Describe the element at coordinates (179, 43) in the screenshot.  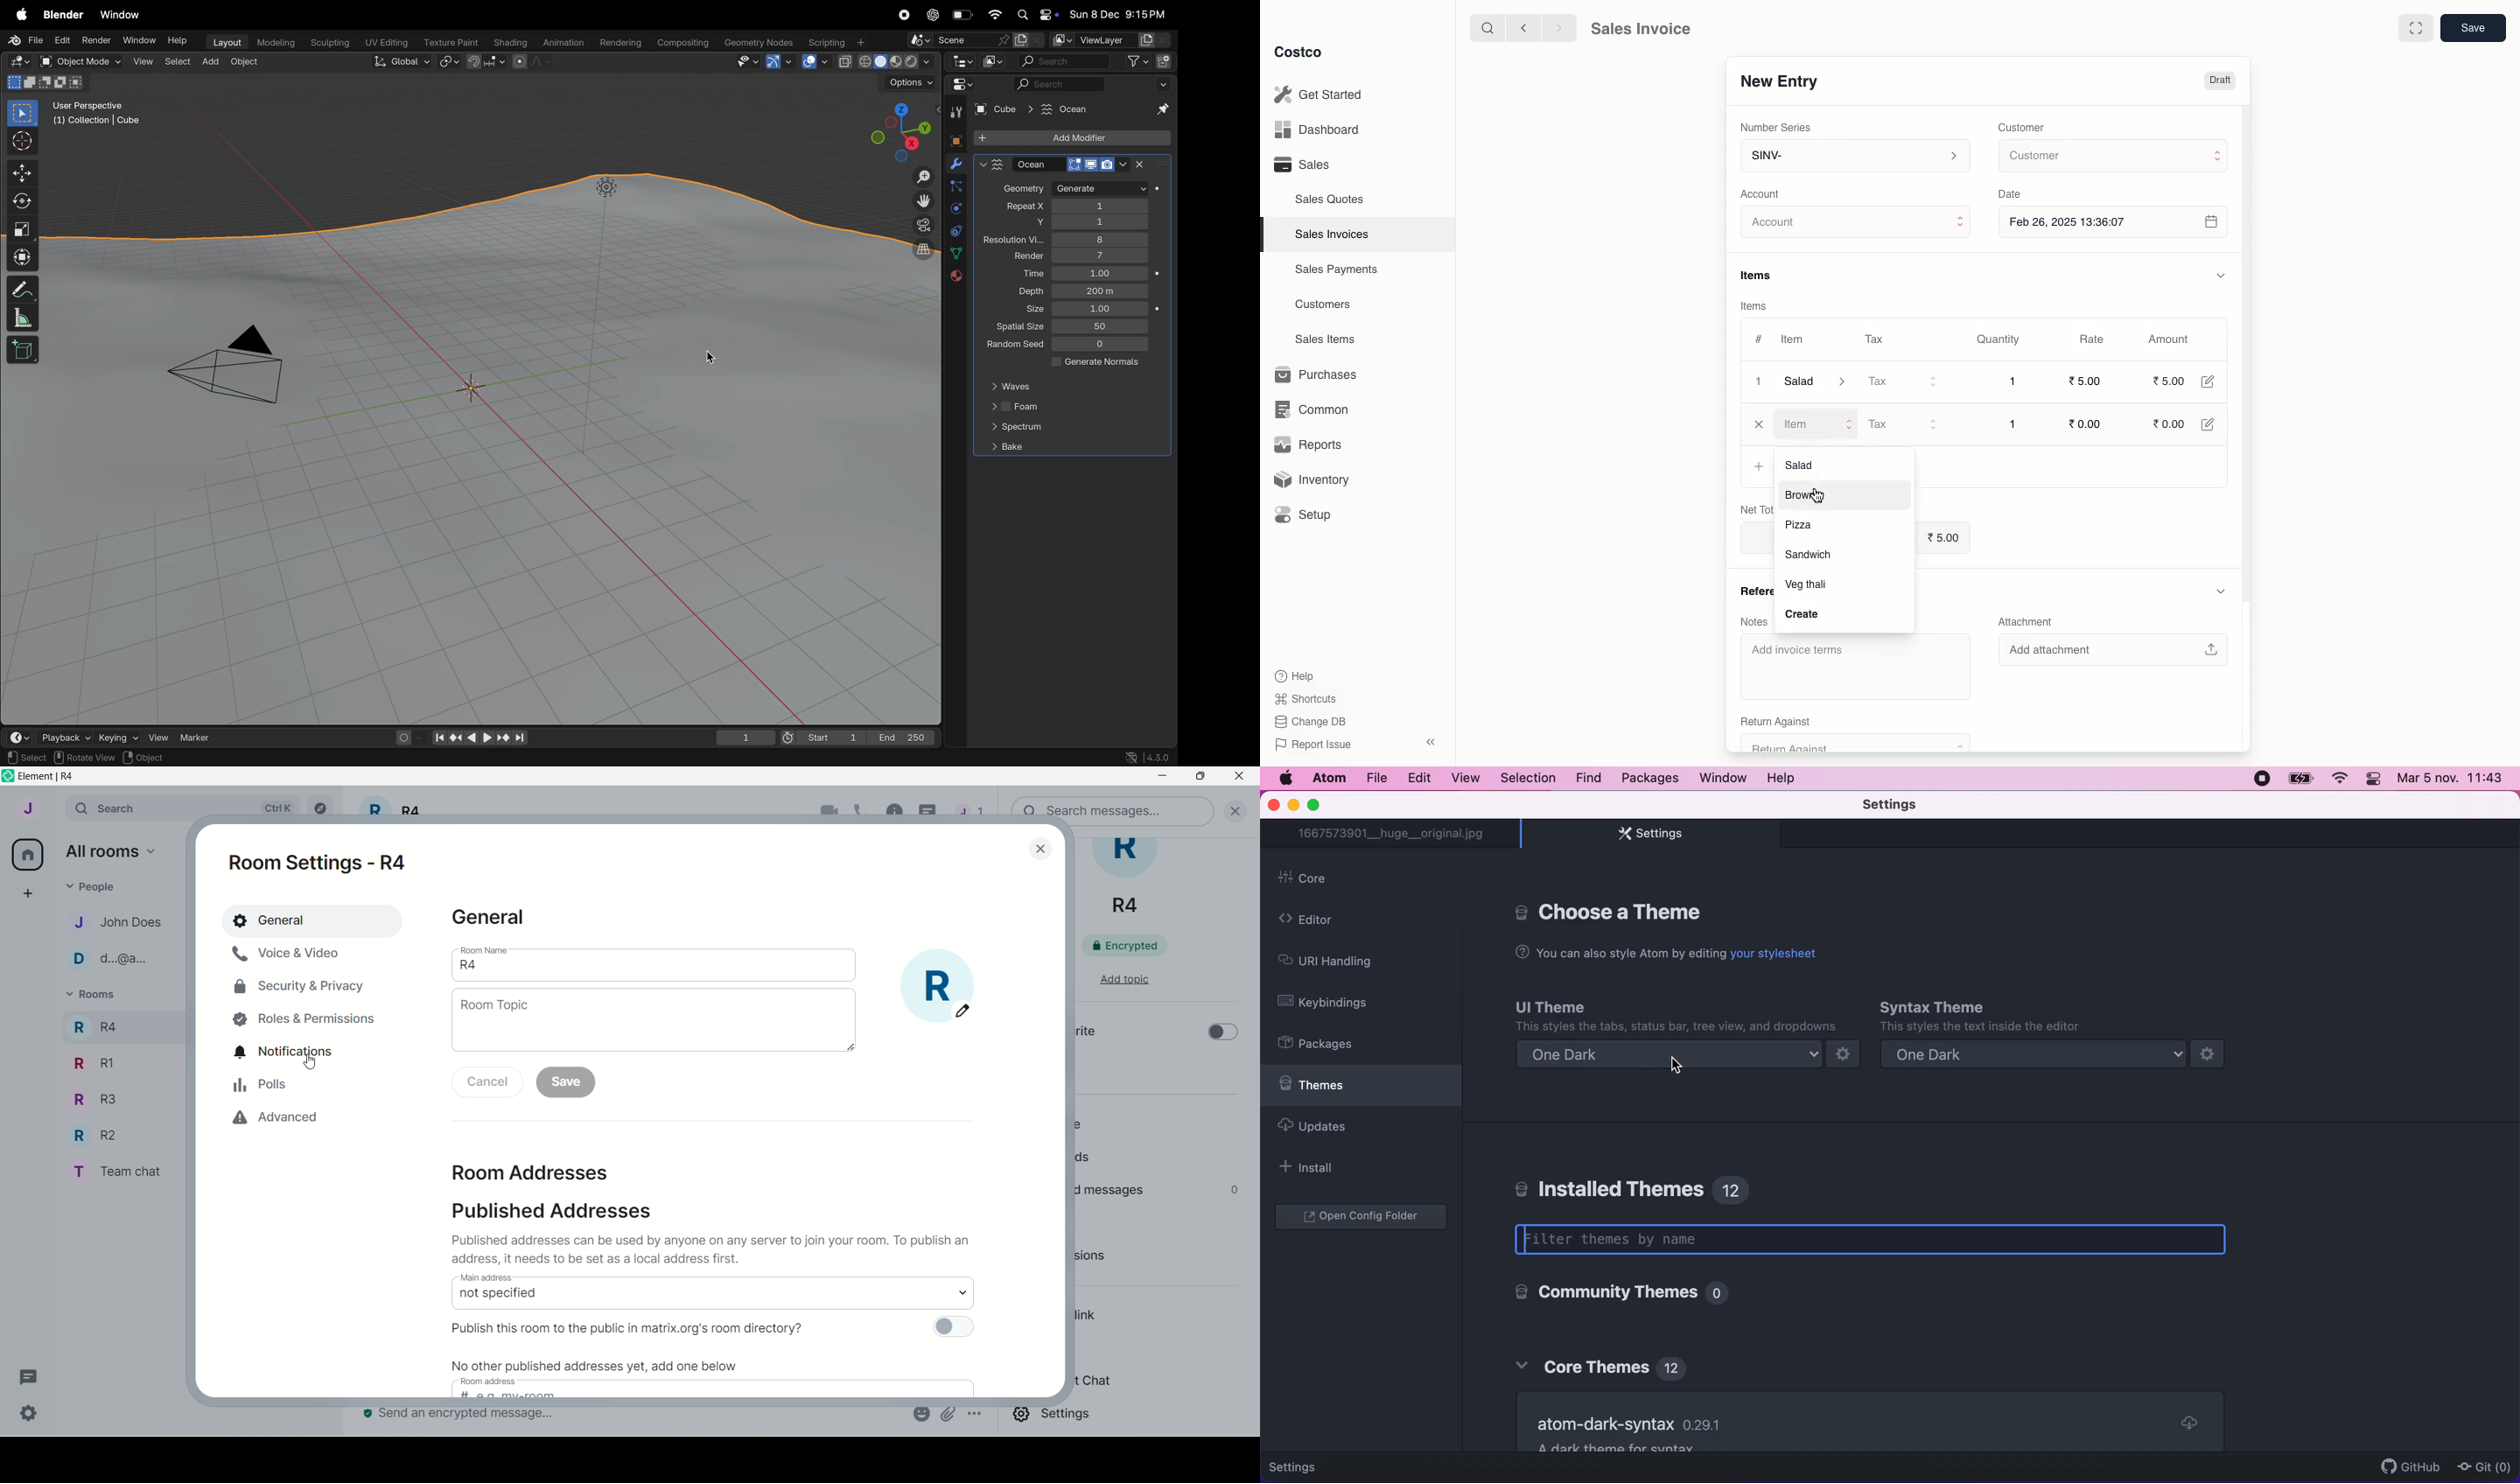
I see `help` at that location.